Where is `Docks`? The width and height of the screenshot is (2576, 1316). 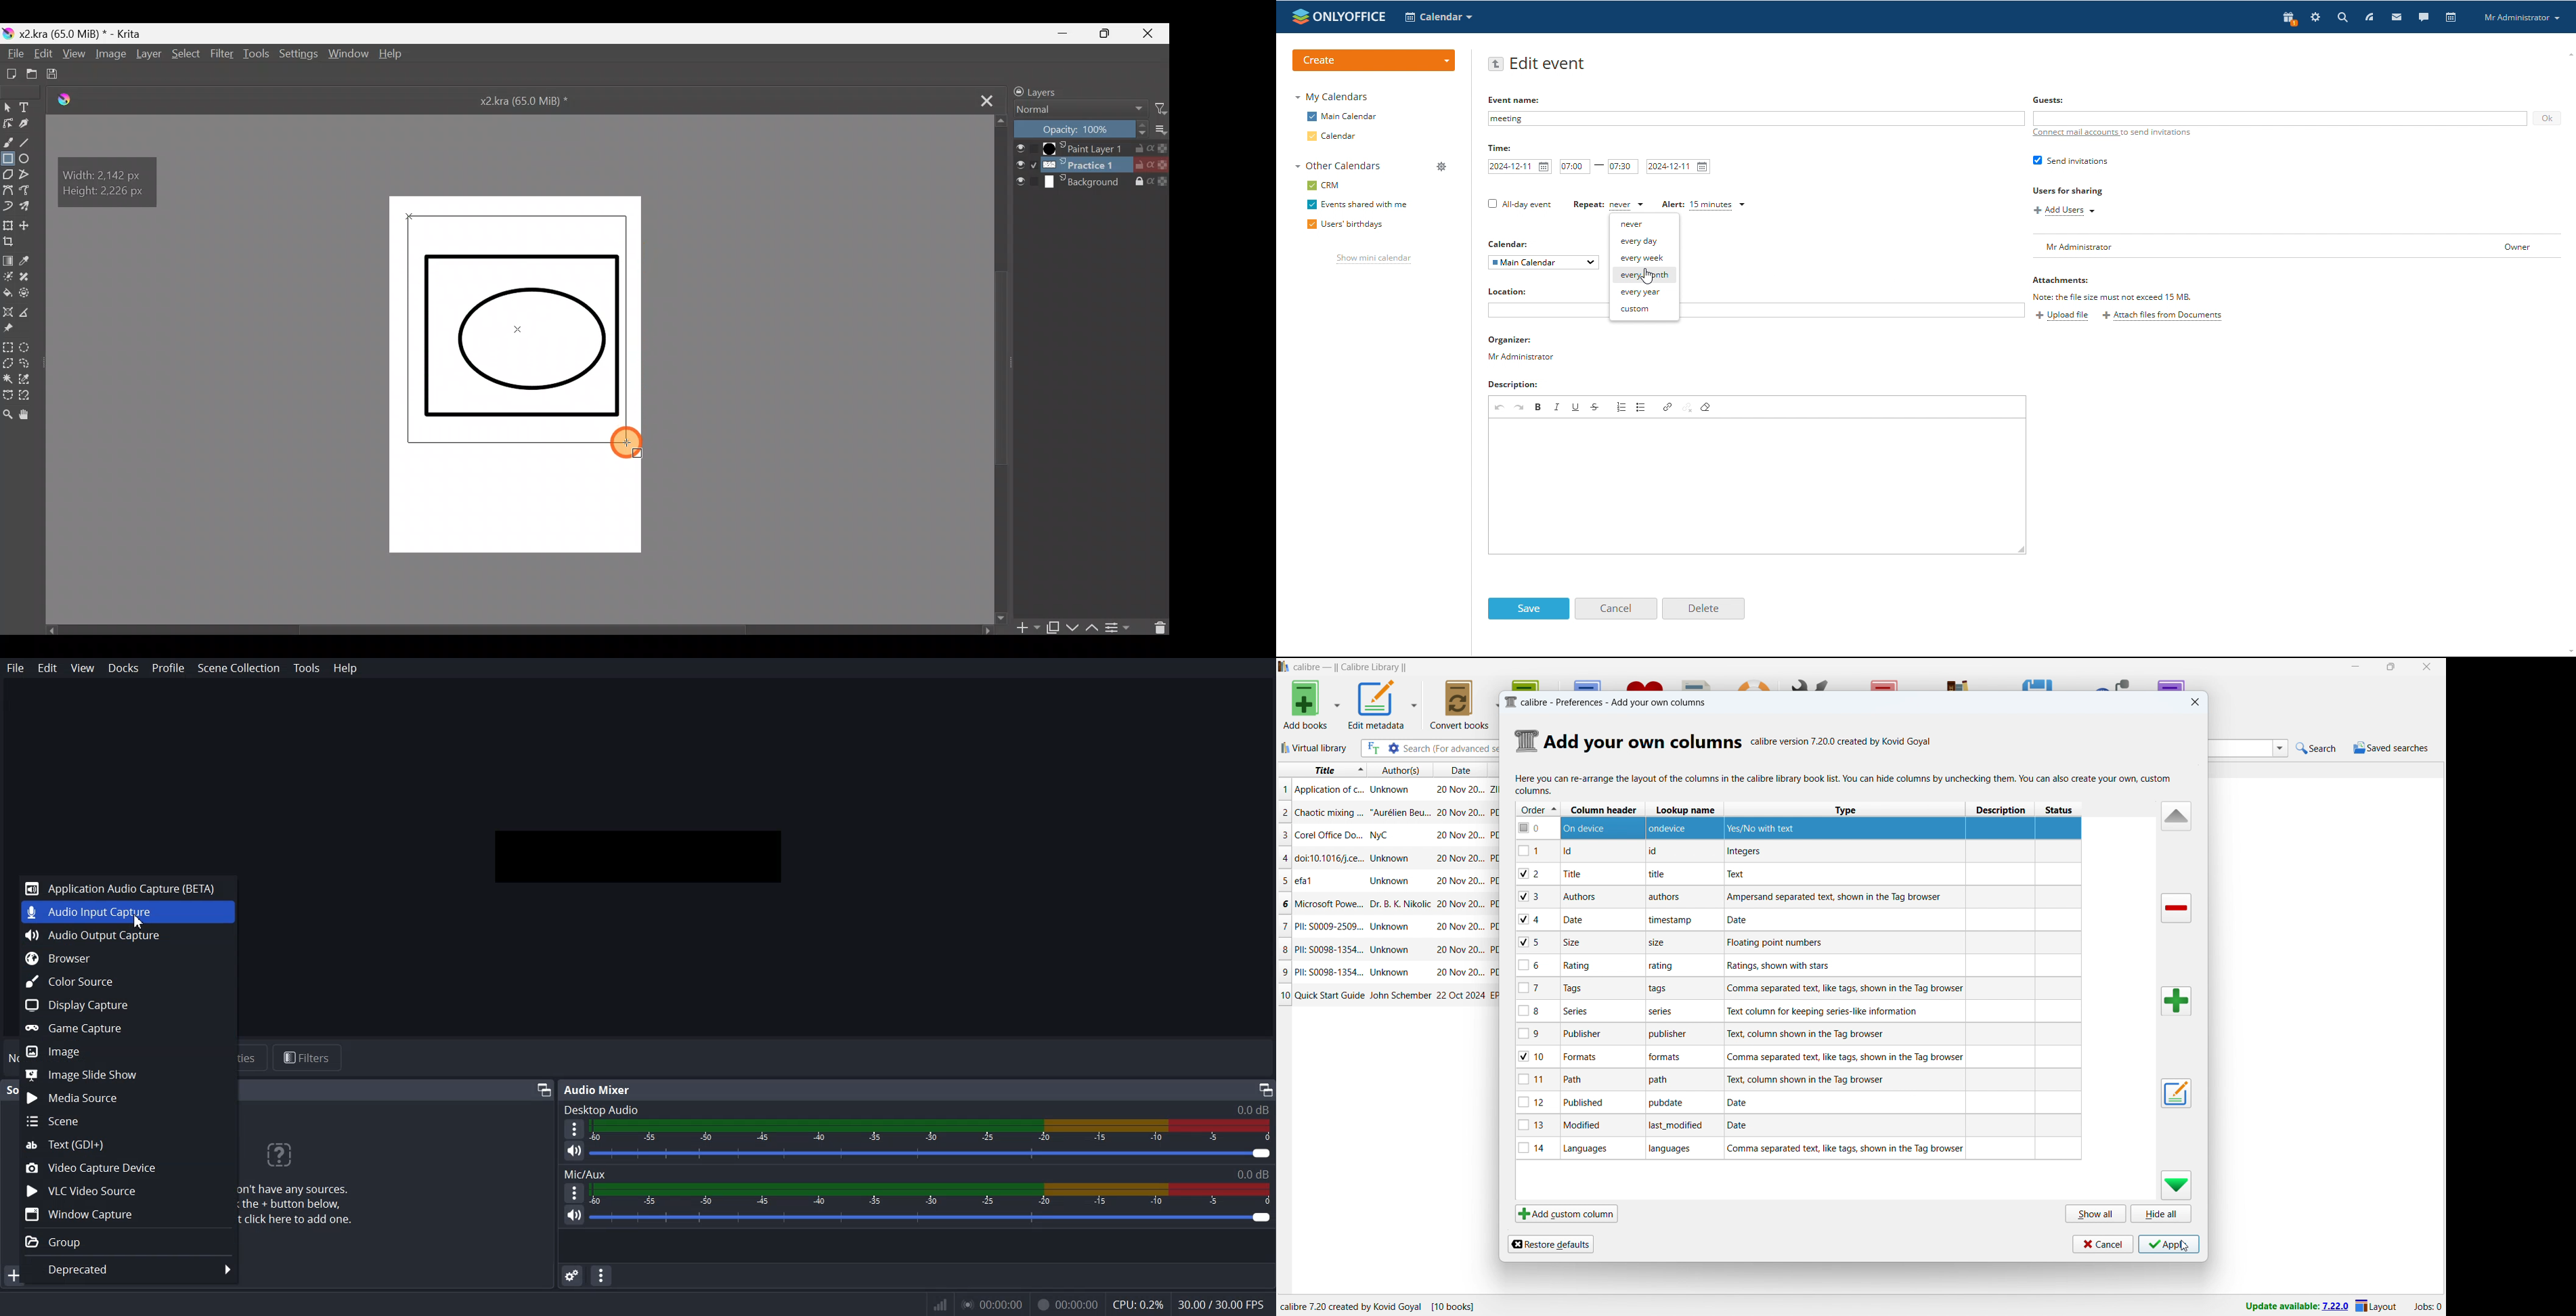
Docks is located at coordinates (124, 669).